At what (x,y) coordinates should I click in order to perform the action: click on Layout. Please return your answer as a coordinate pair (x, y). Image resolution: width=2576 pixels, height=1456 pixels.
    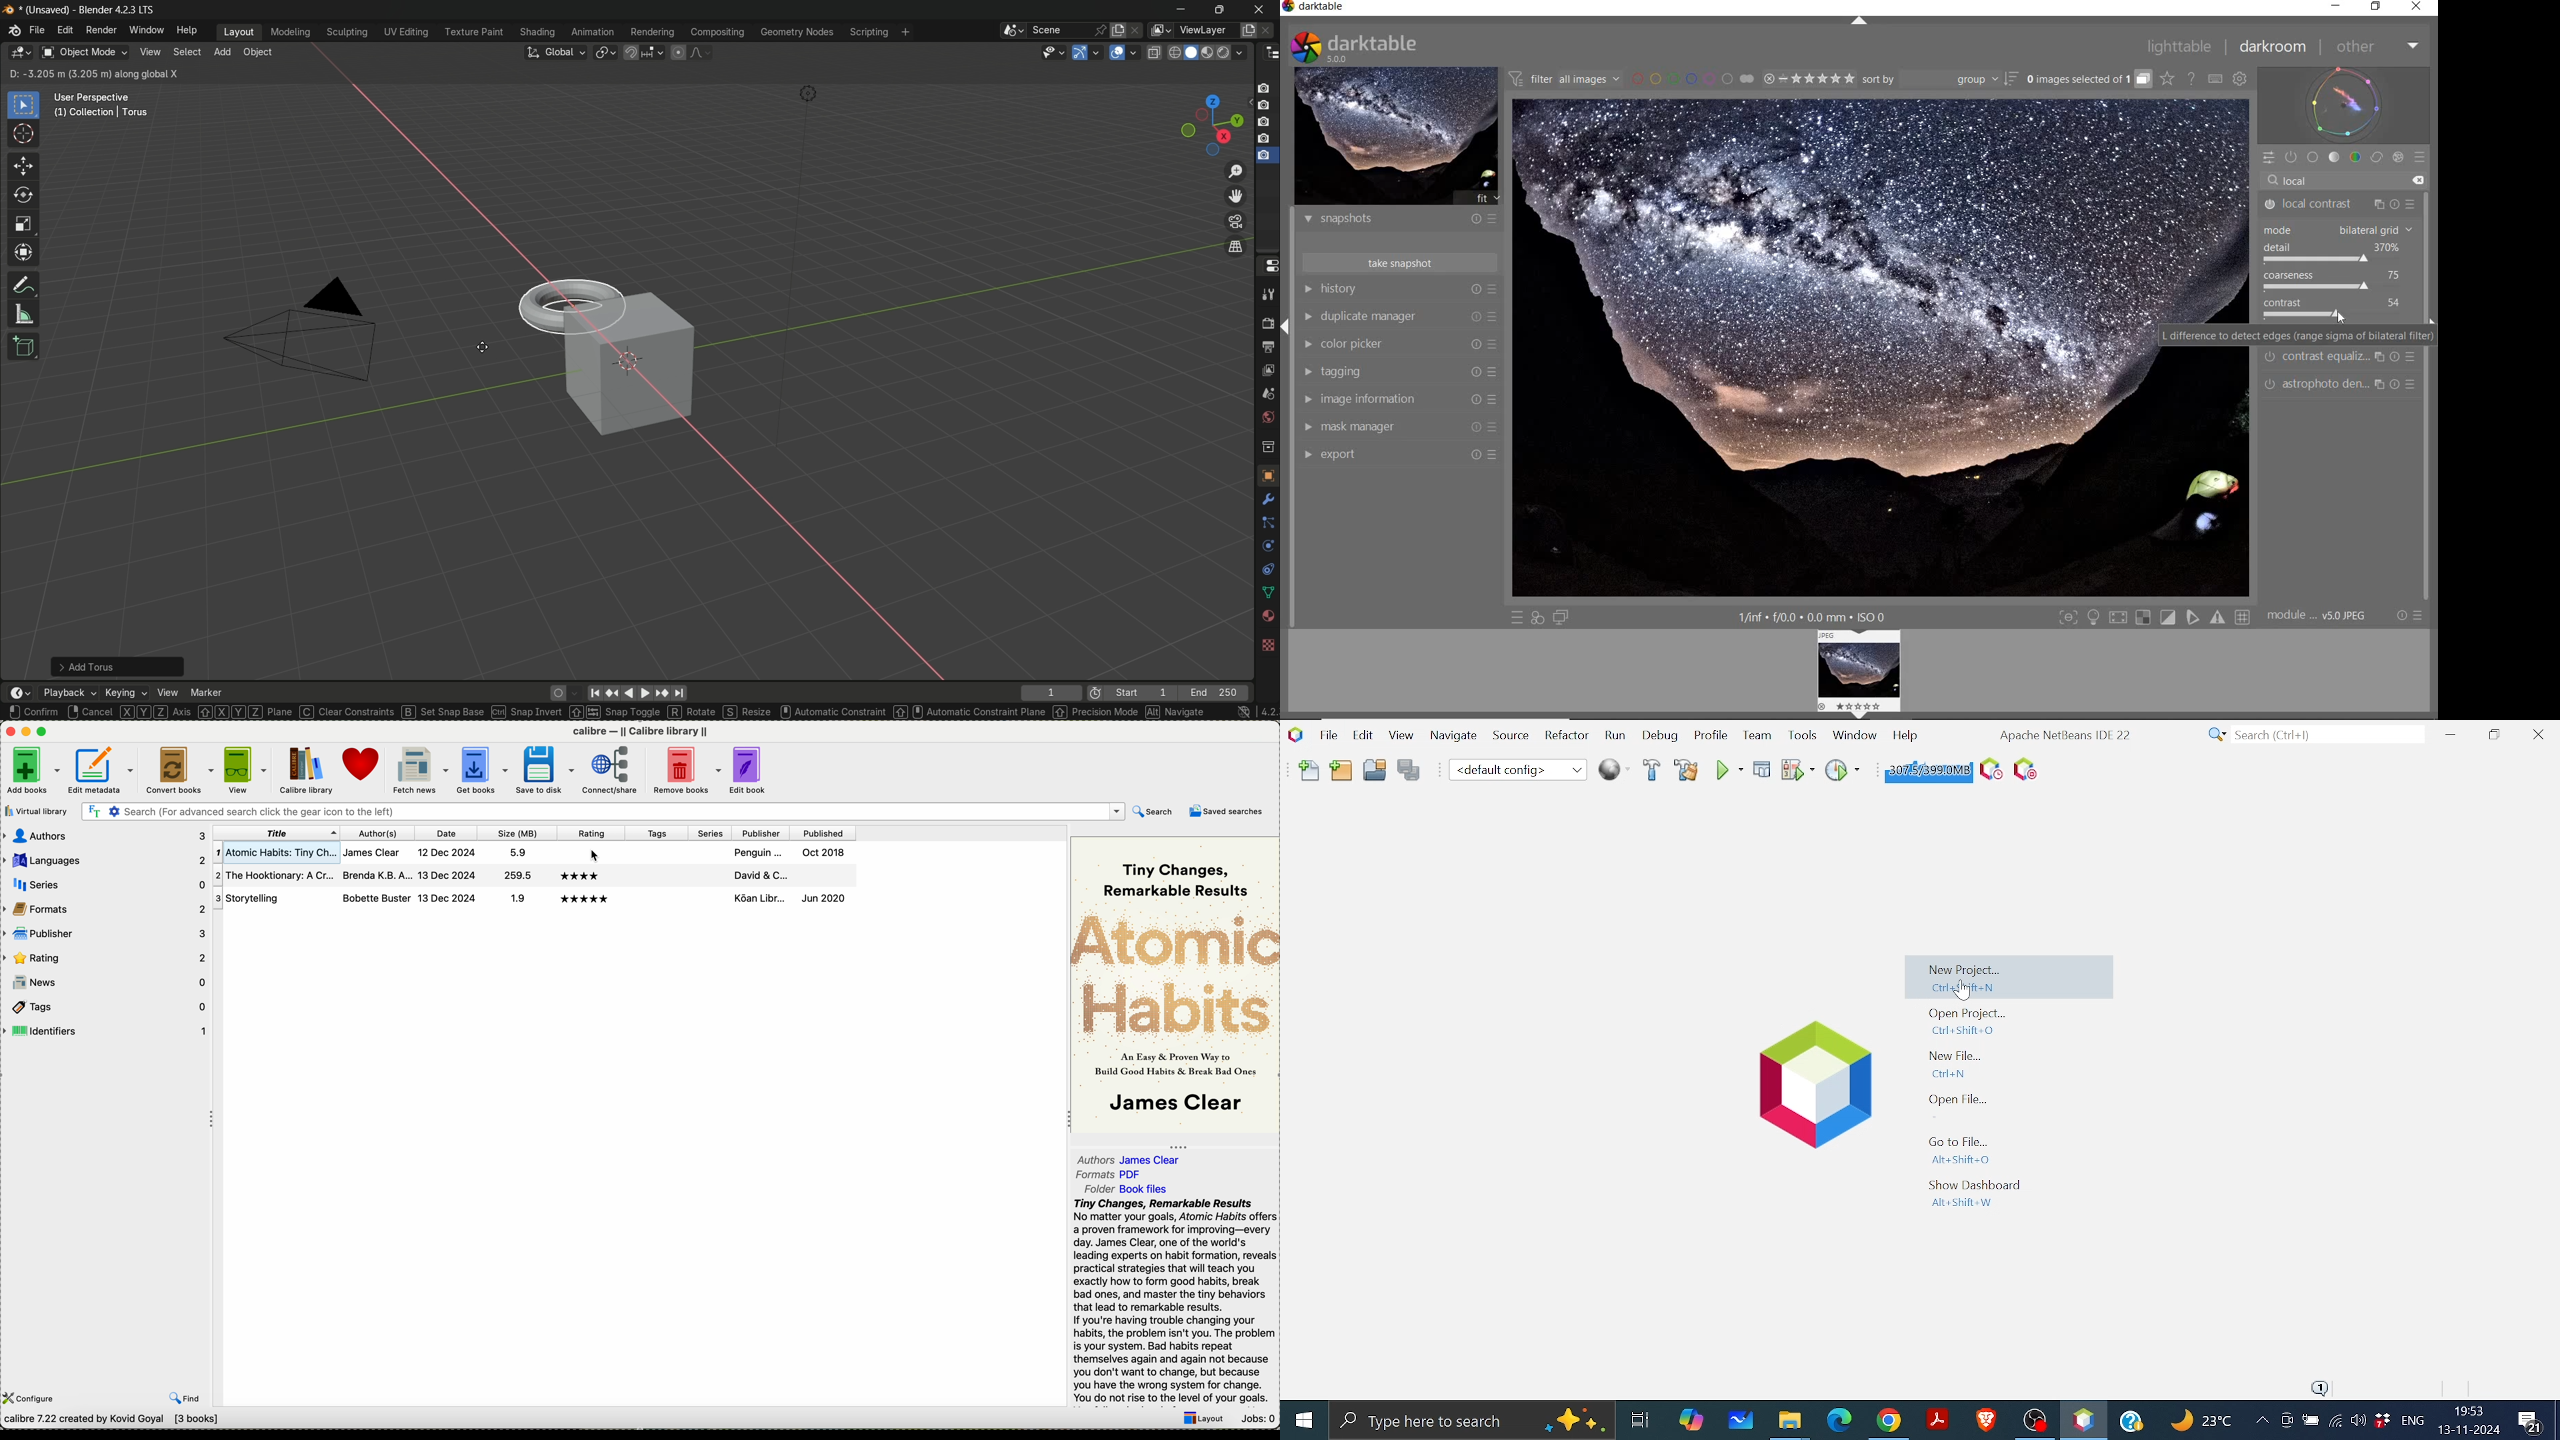
    Looking at the image, I should click on (1199, 1420).